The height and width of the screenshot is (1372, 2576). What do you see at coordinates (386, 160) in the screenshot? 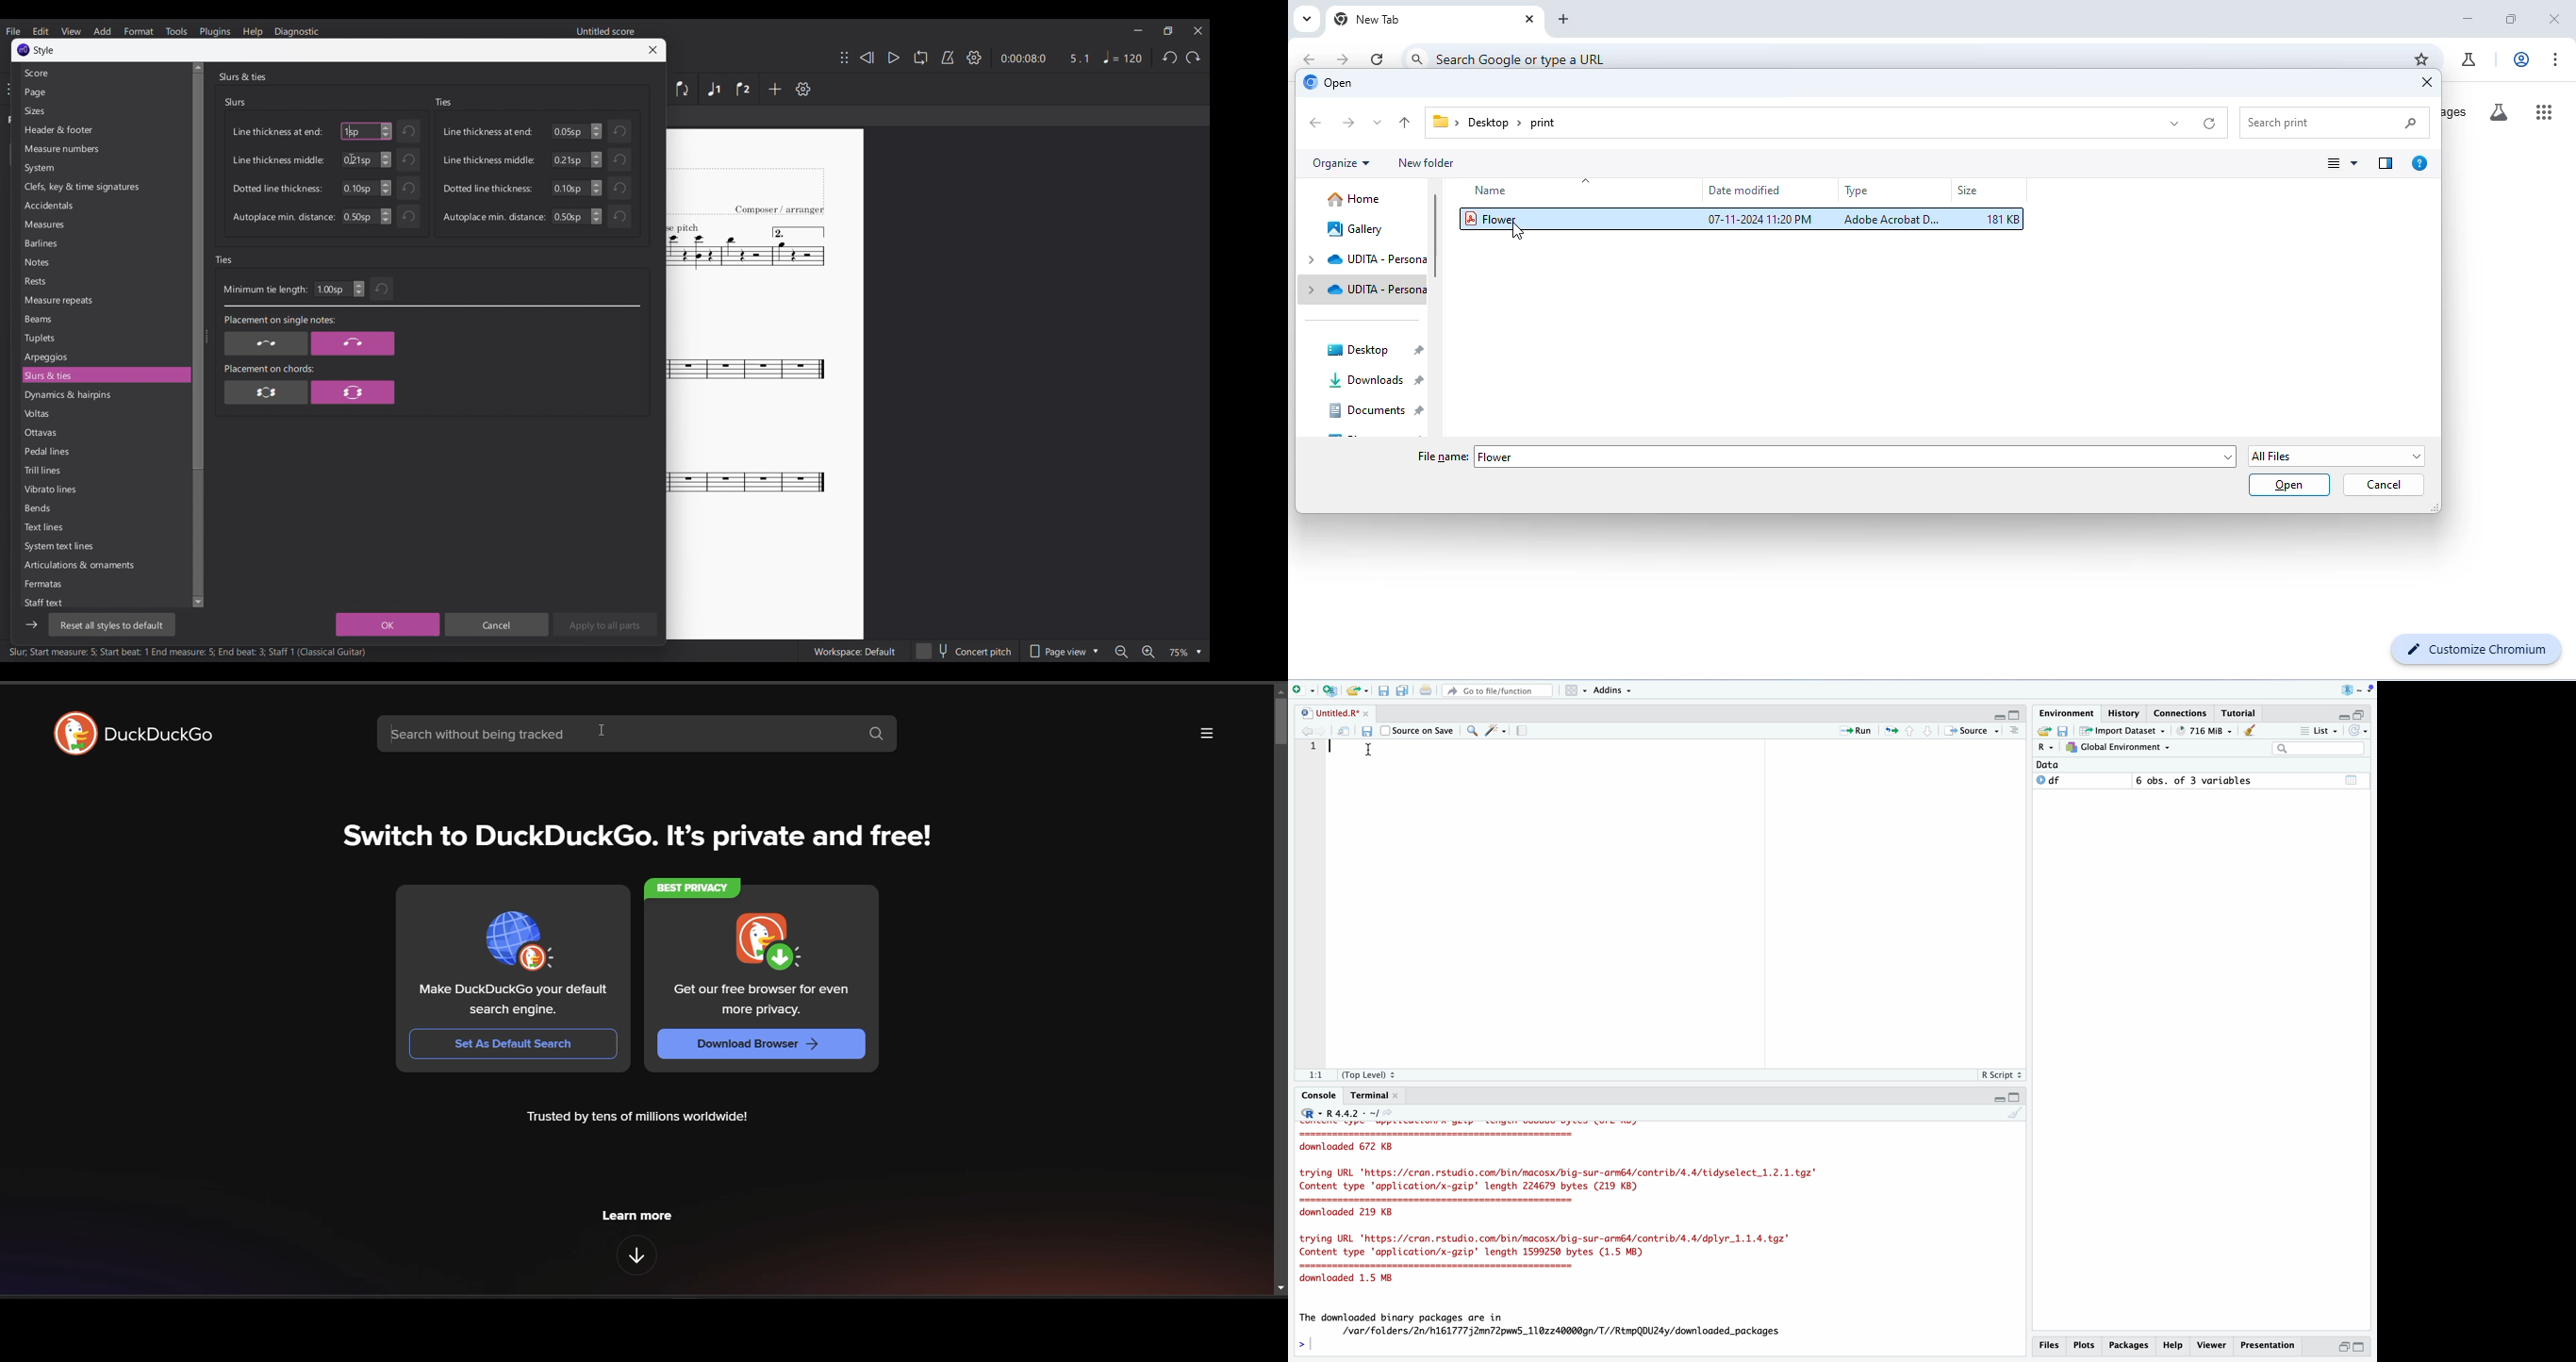
I see `Increase/Decrease line thickness middle` at bounding box center [386, 160].